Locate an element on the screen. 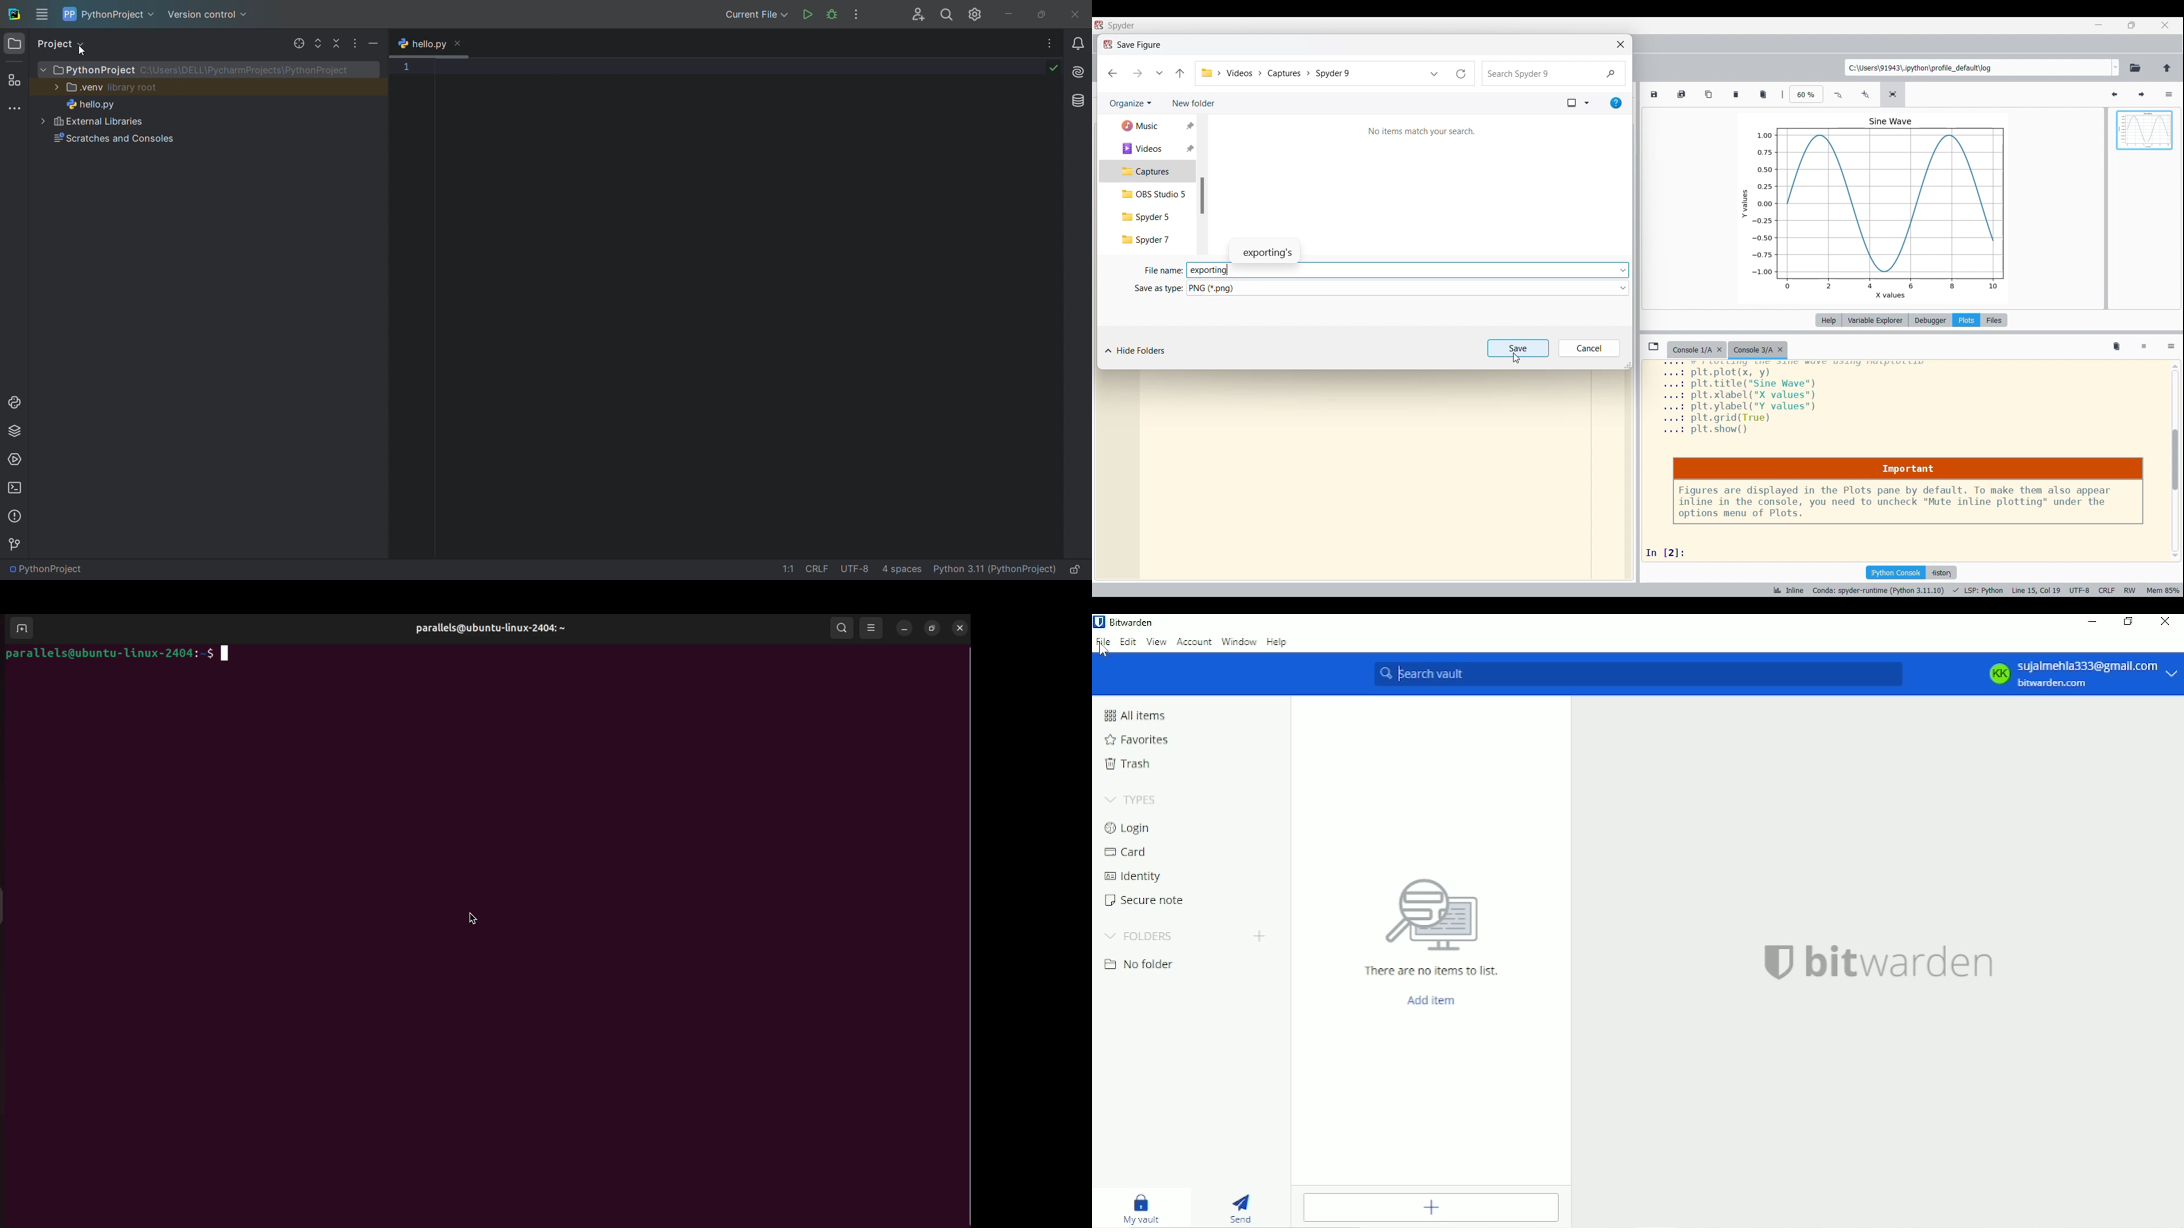  Help is located at coordinates (1829, 320).